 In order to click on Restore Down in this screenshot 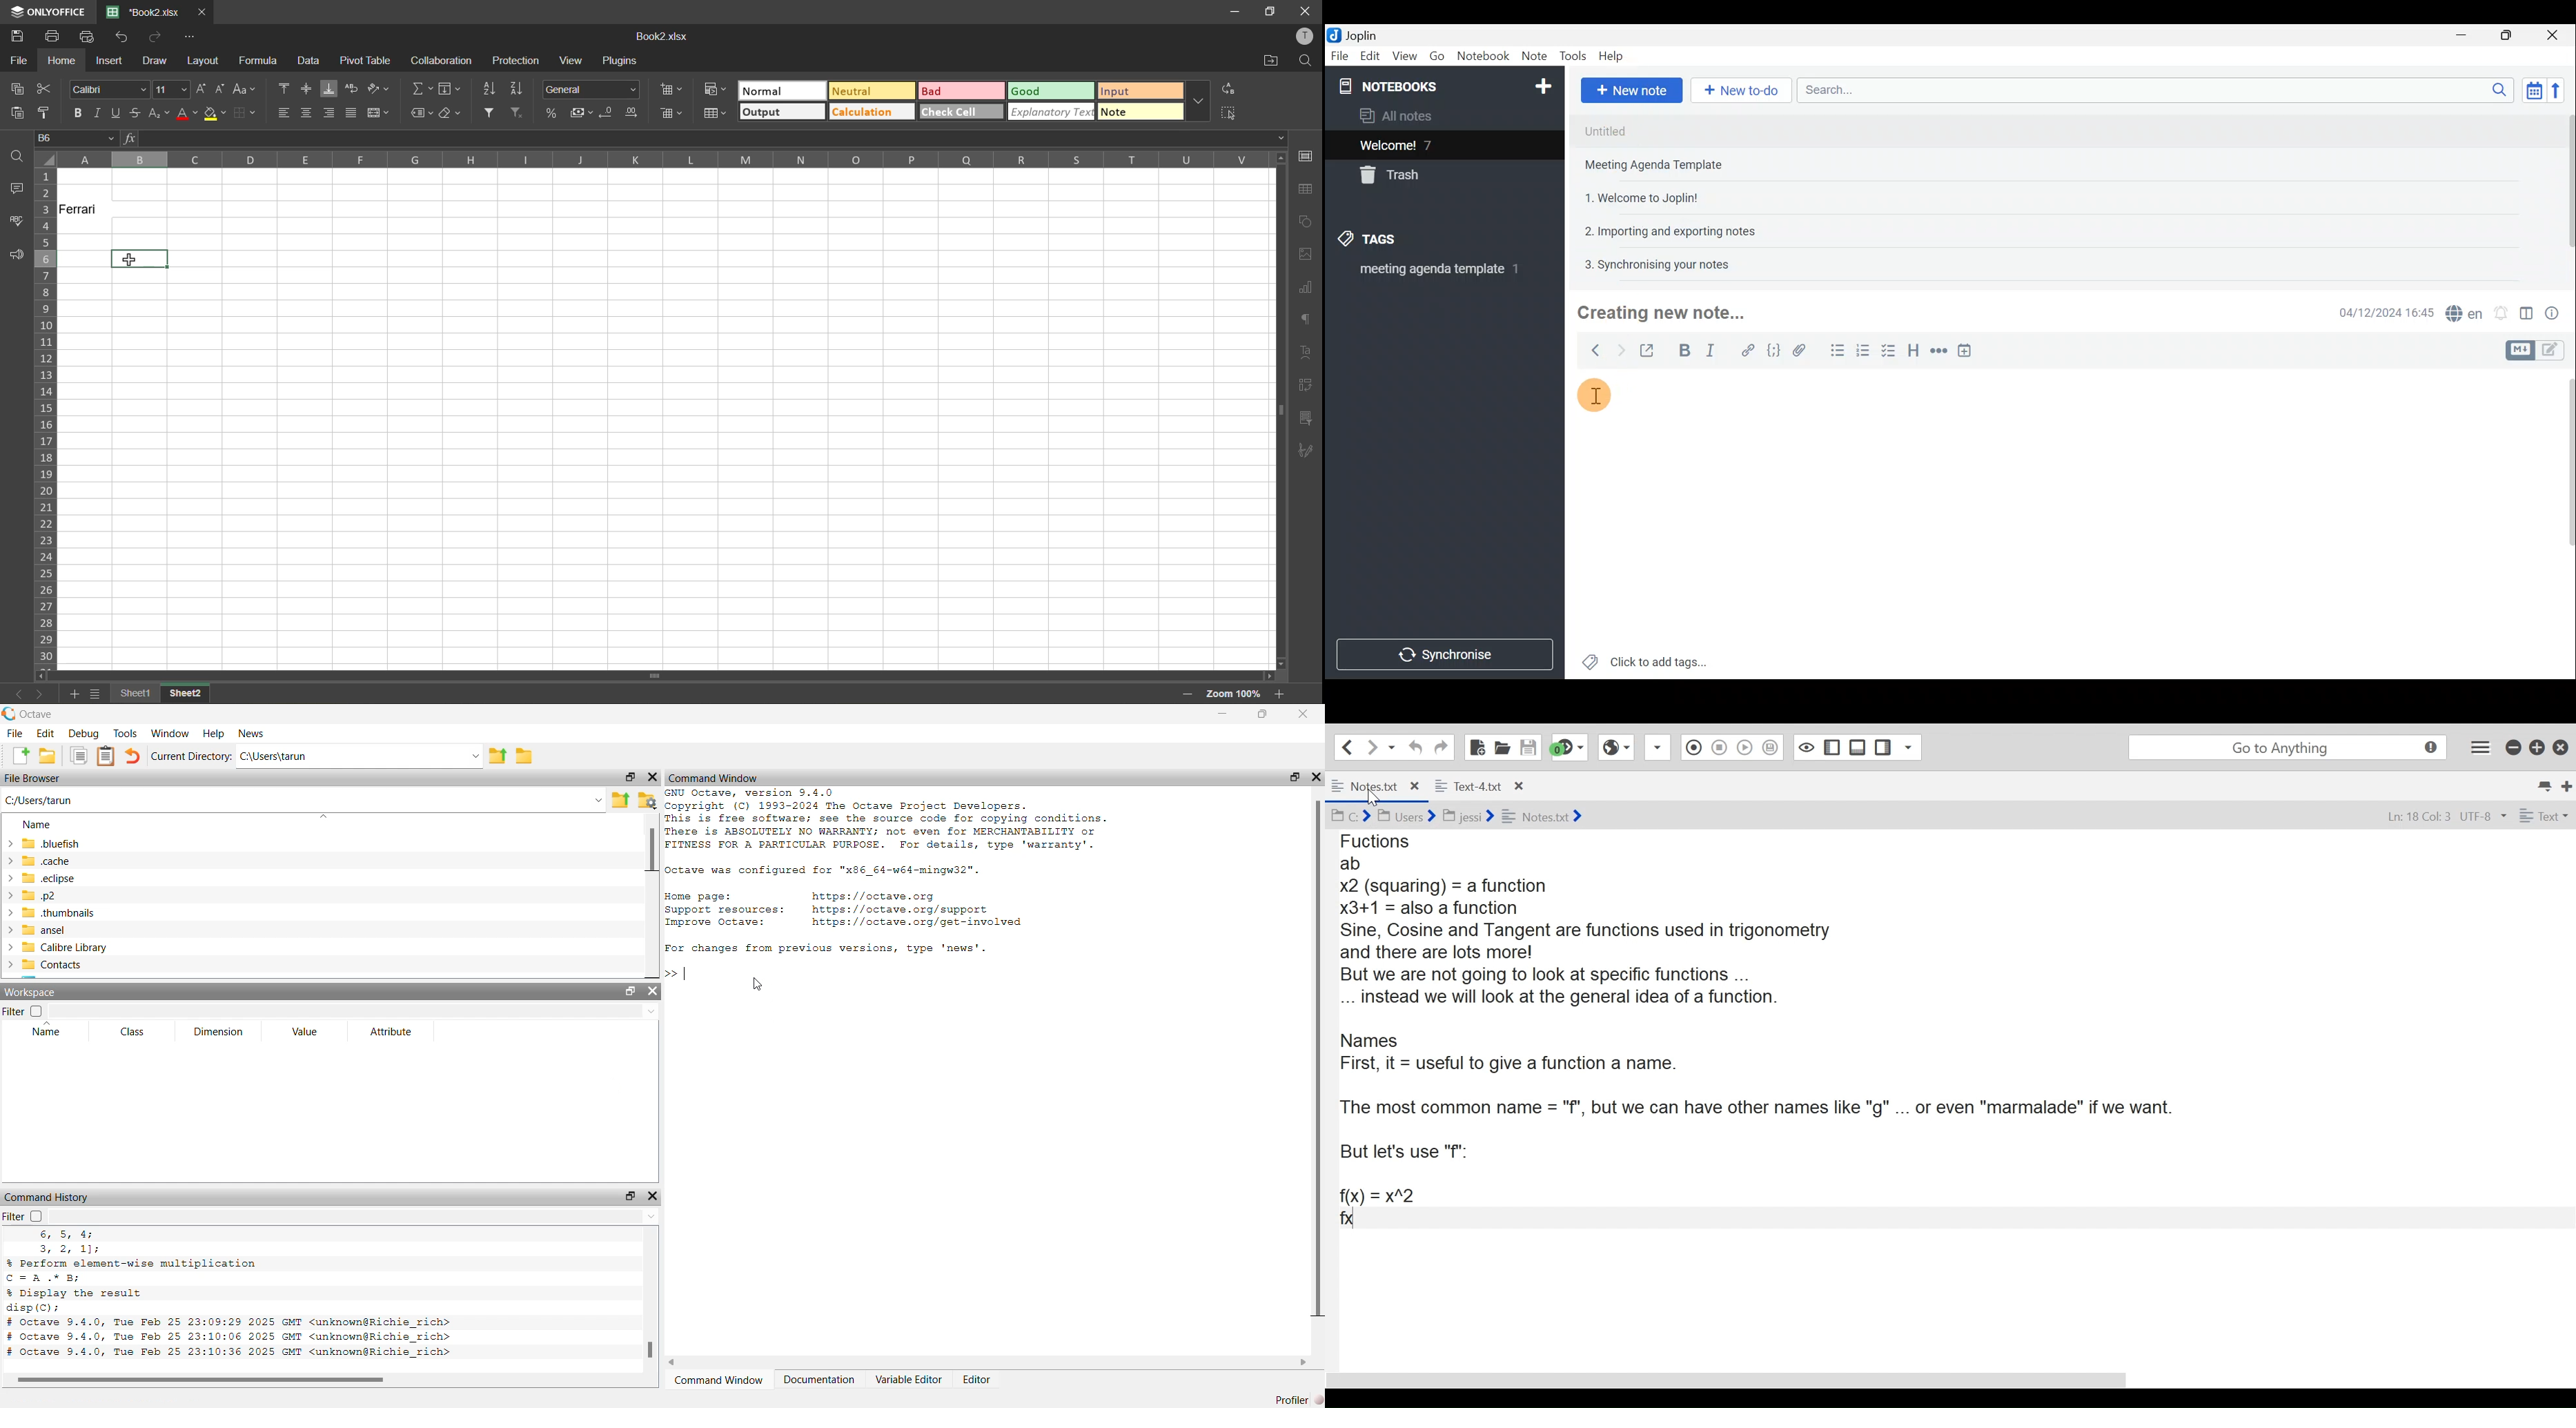, I will do `click(1265, 714)`.